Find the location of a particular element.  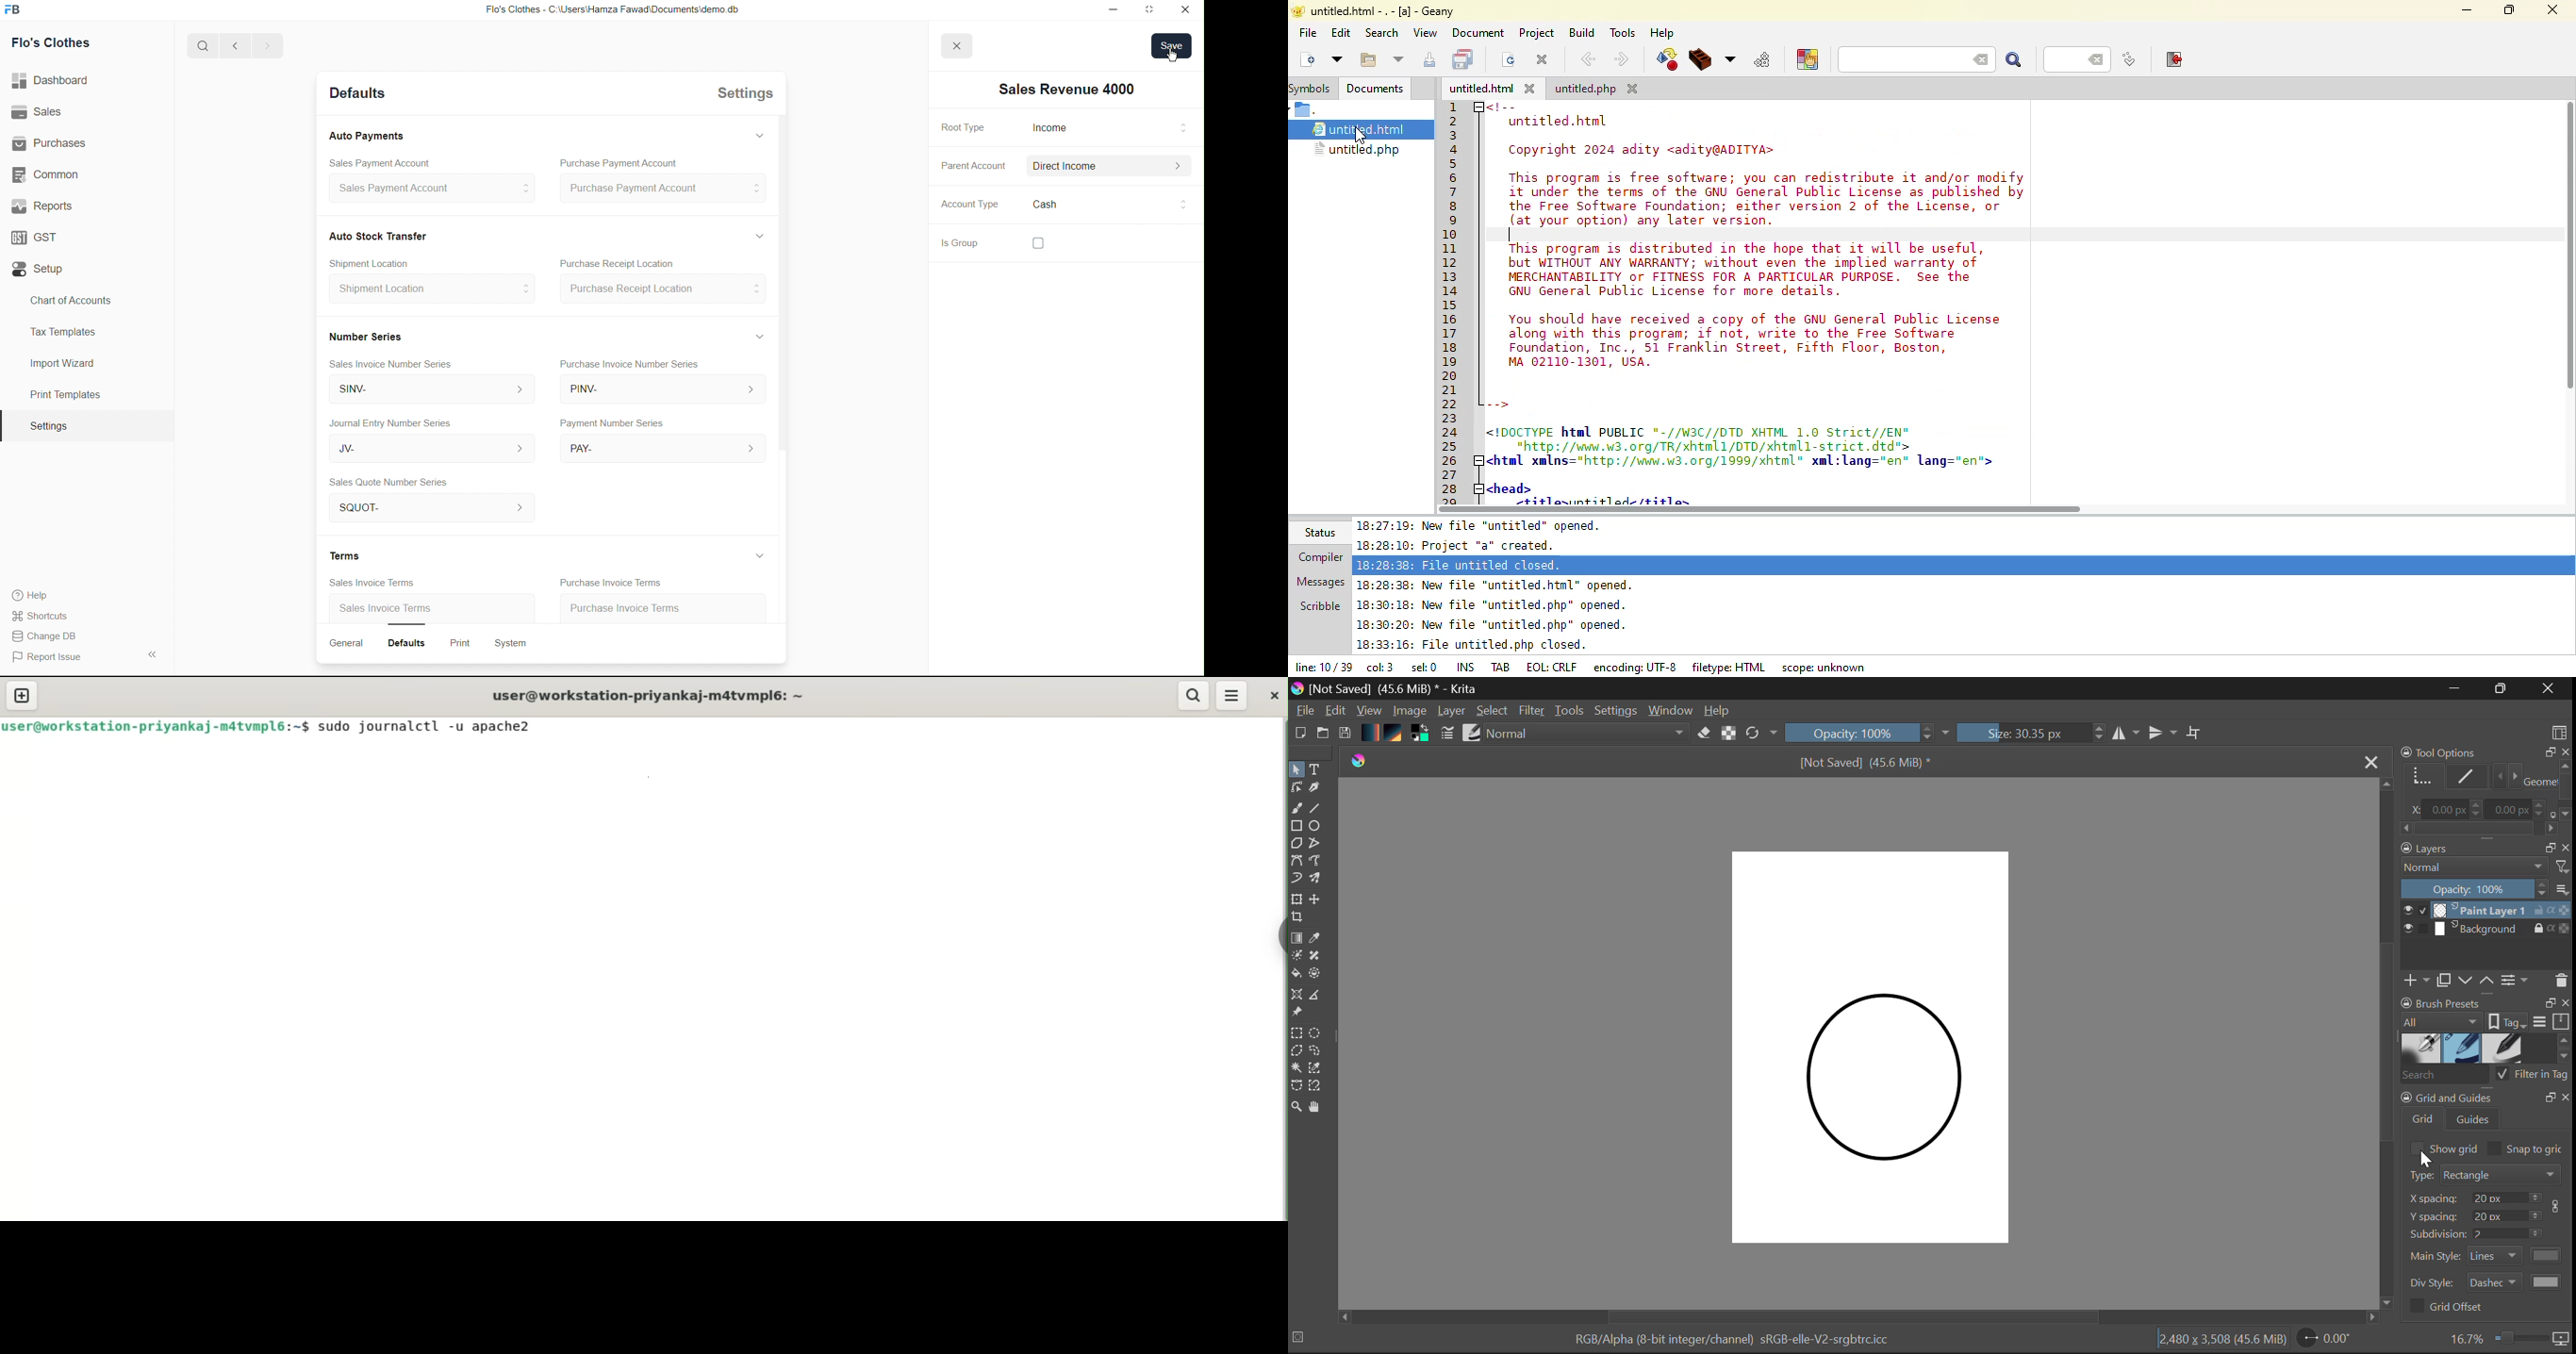

close is located at coordinates (955, 45).